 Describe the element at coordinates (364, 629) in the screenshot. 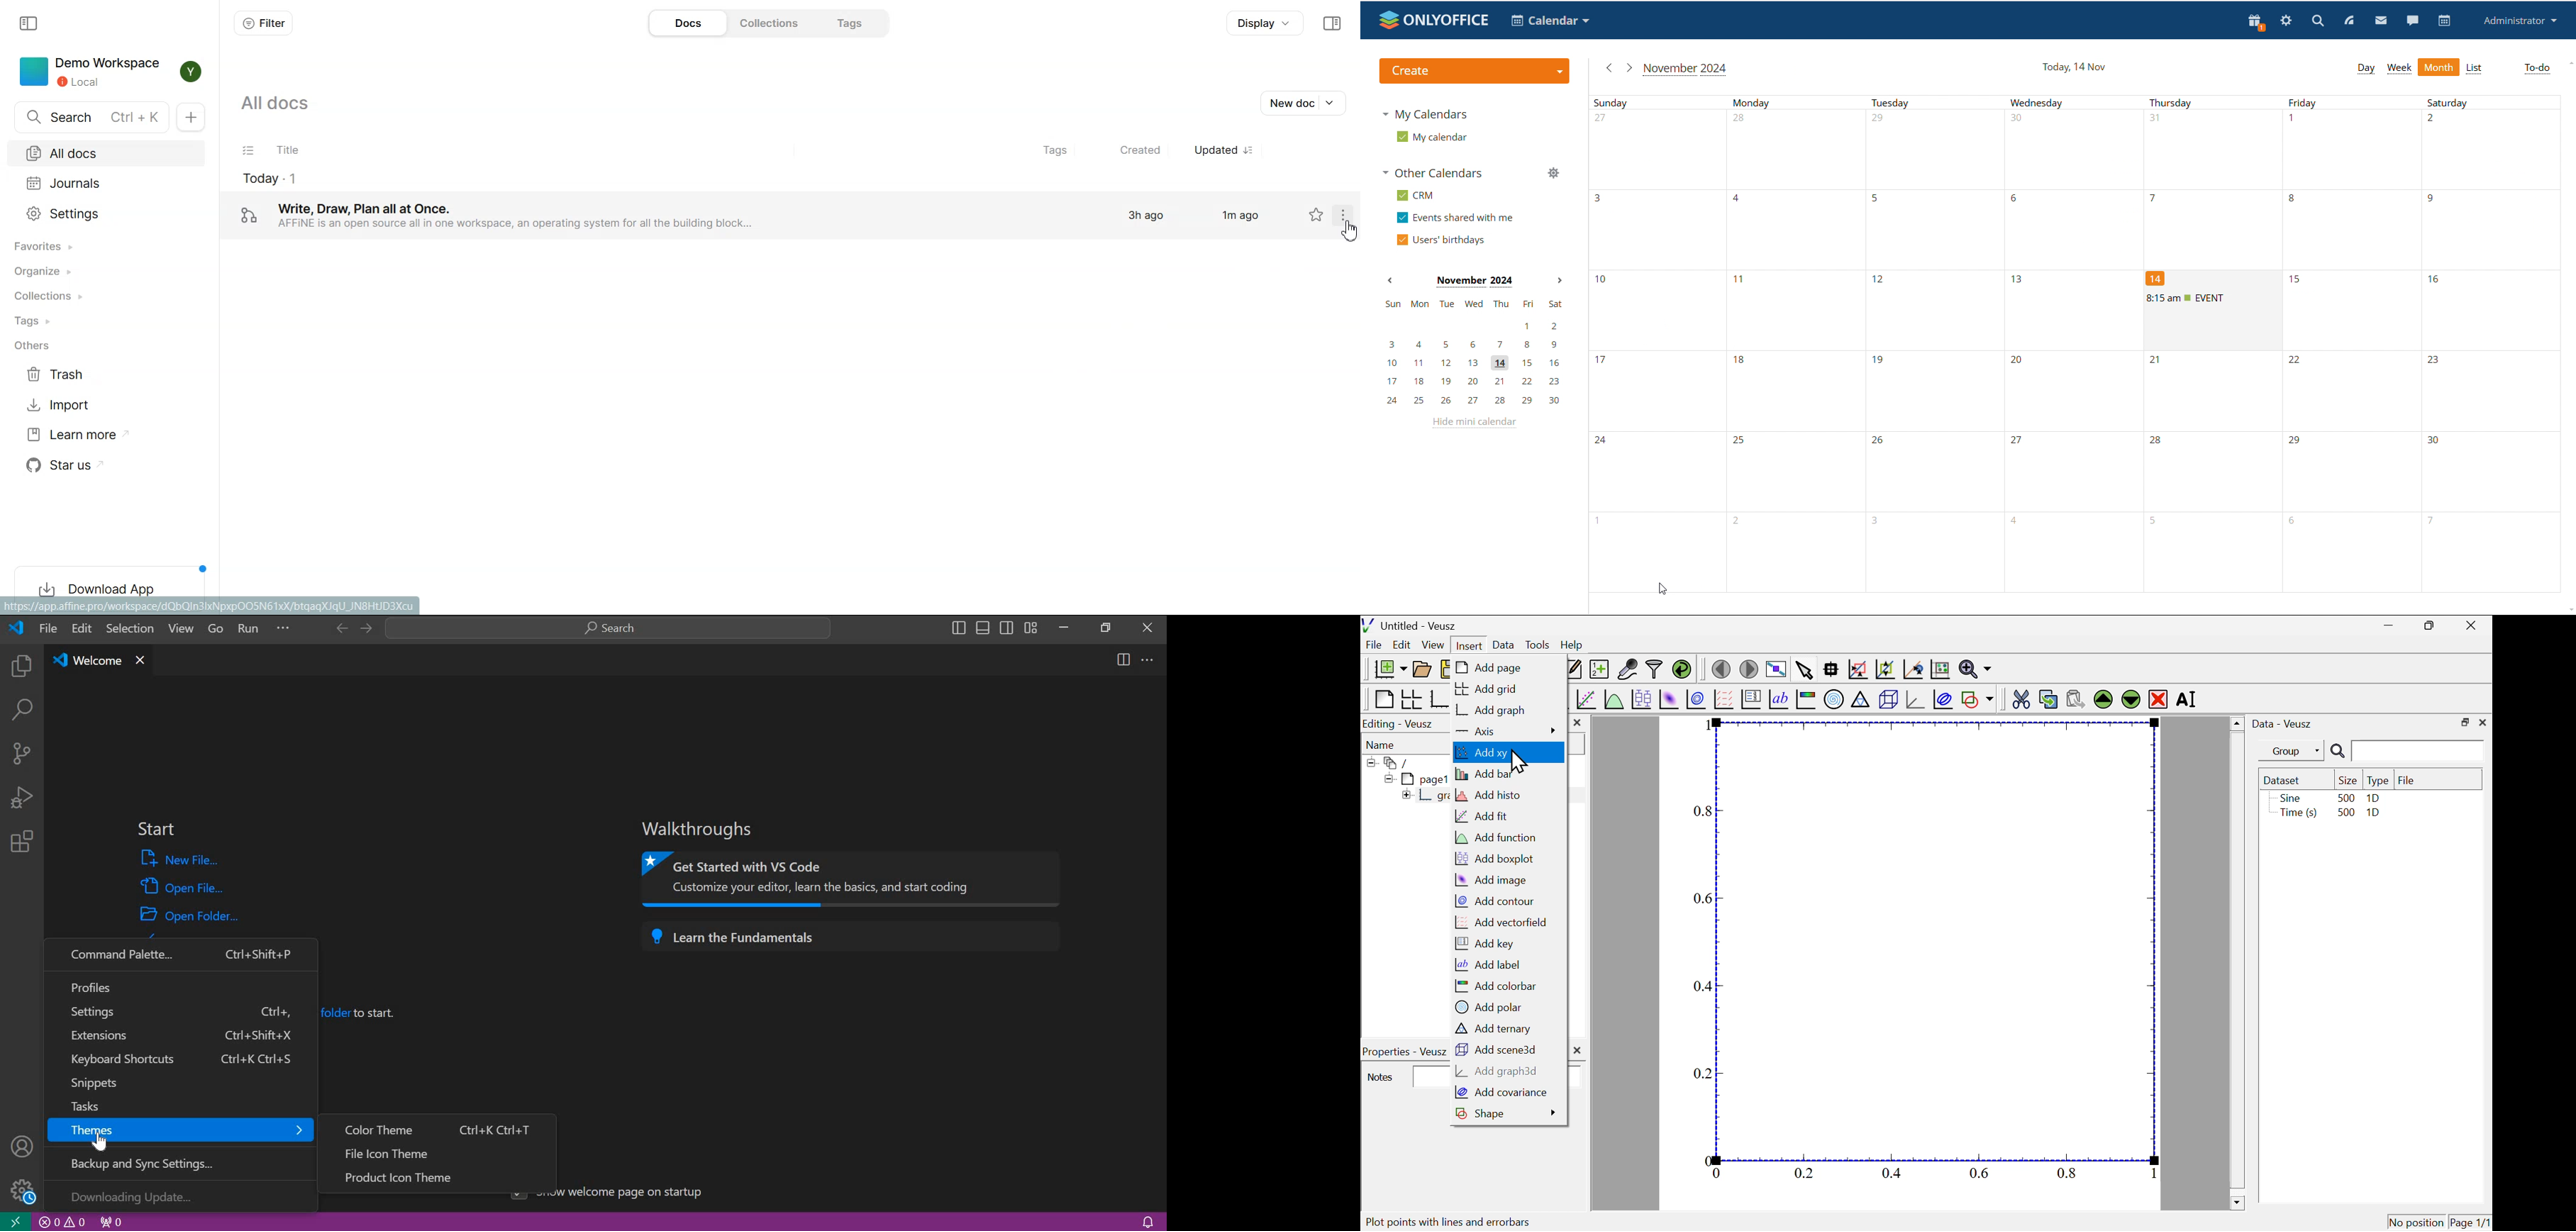

I see `go forward` at that location.